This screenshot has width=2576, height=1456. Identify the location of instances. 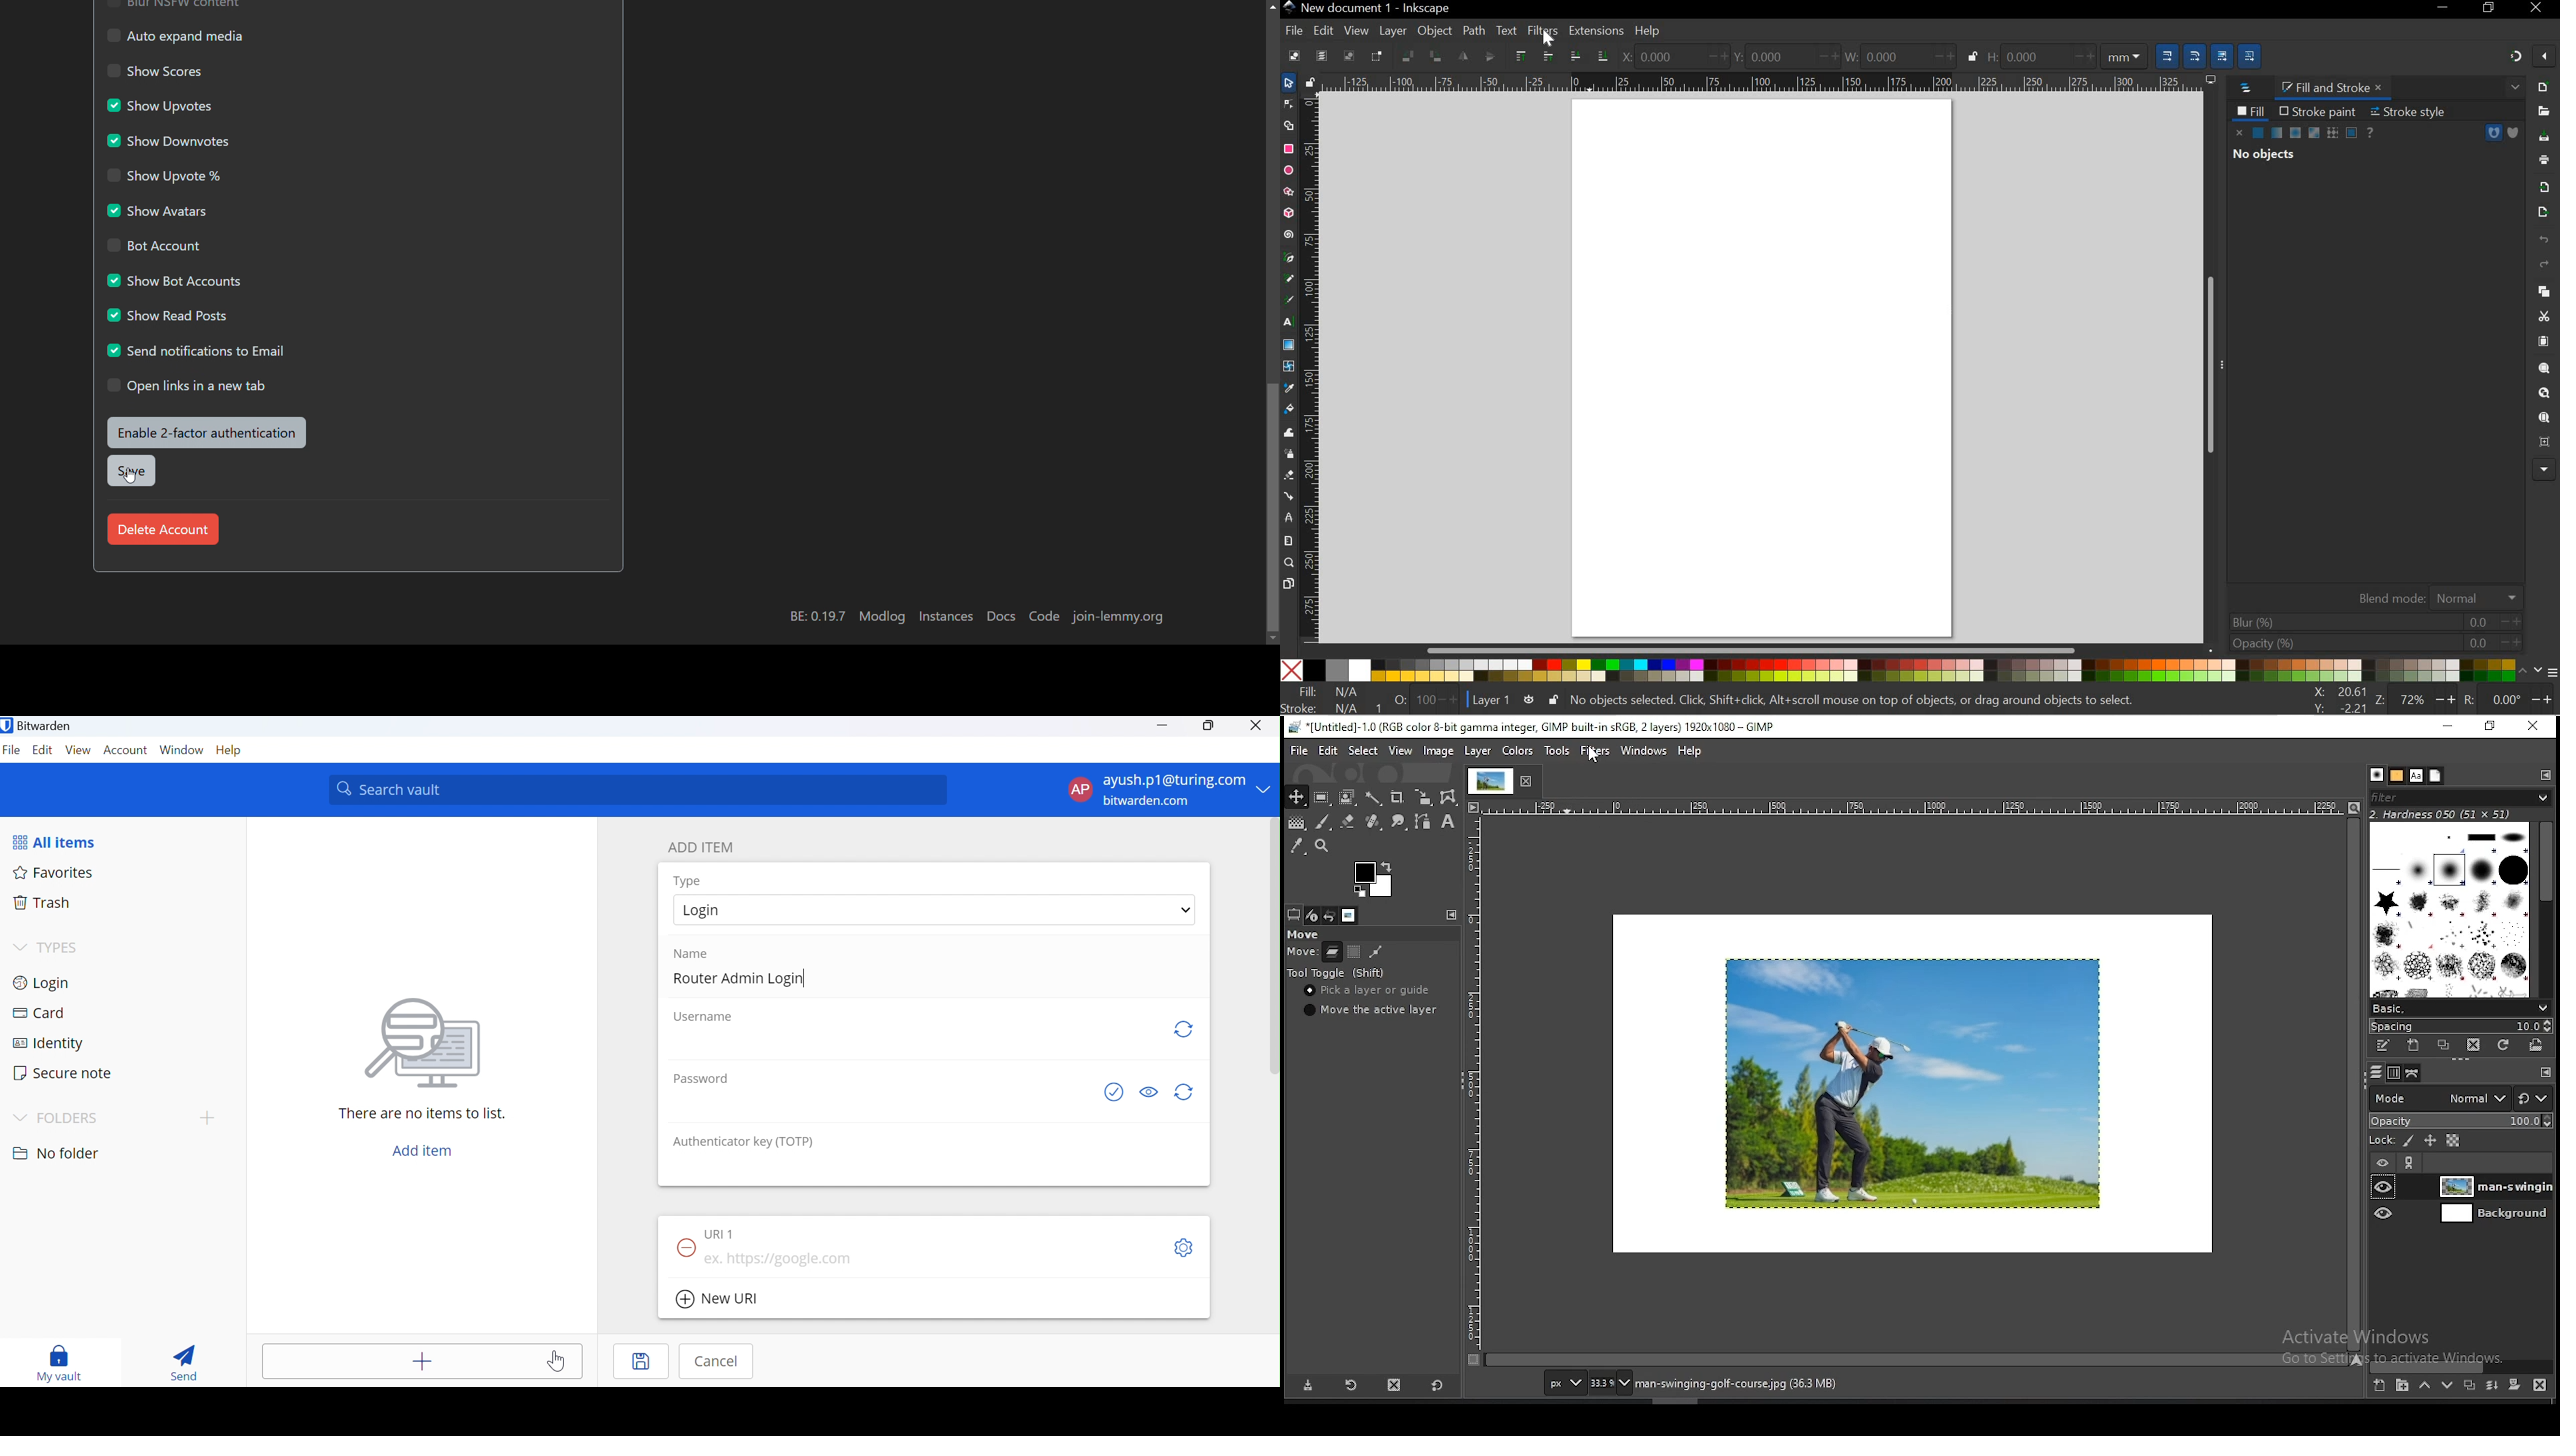
(944, 616).